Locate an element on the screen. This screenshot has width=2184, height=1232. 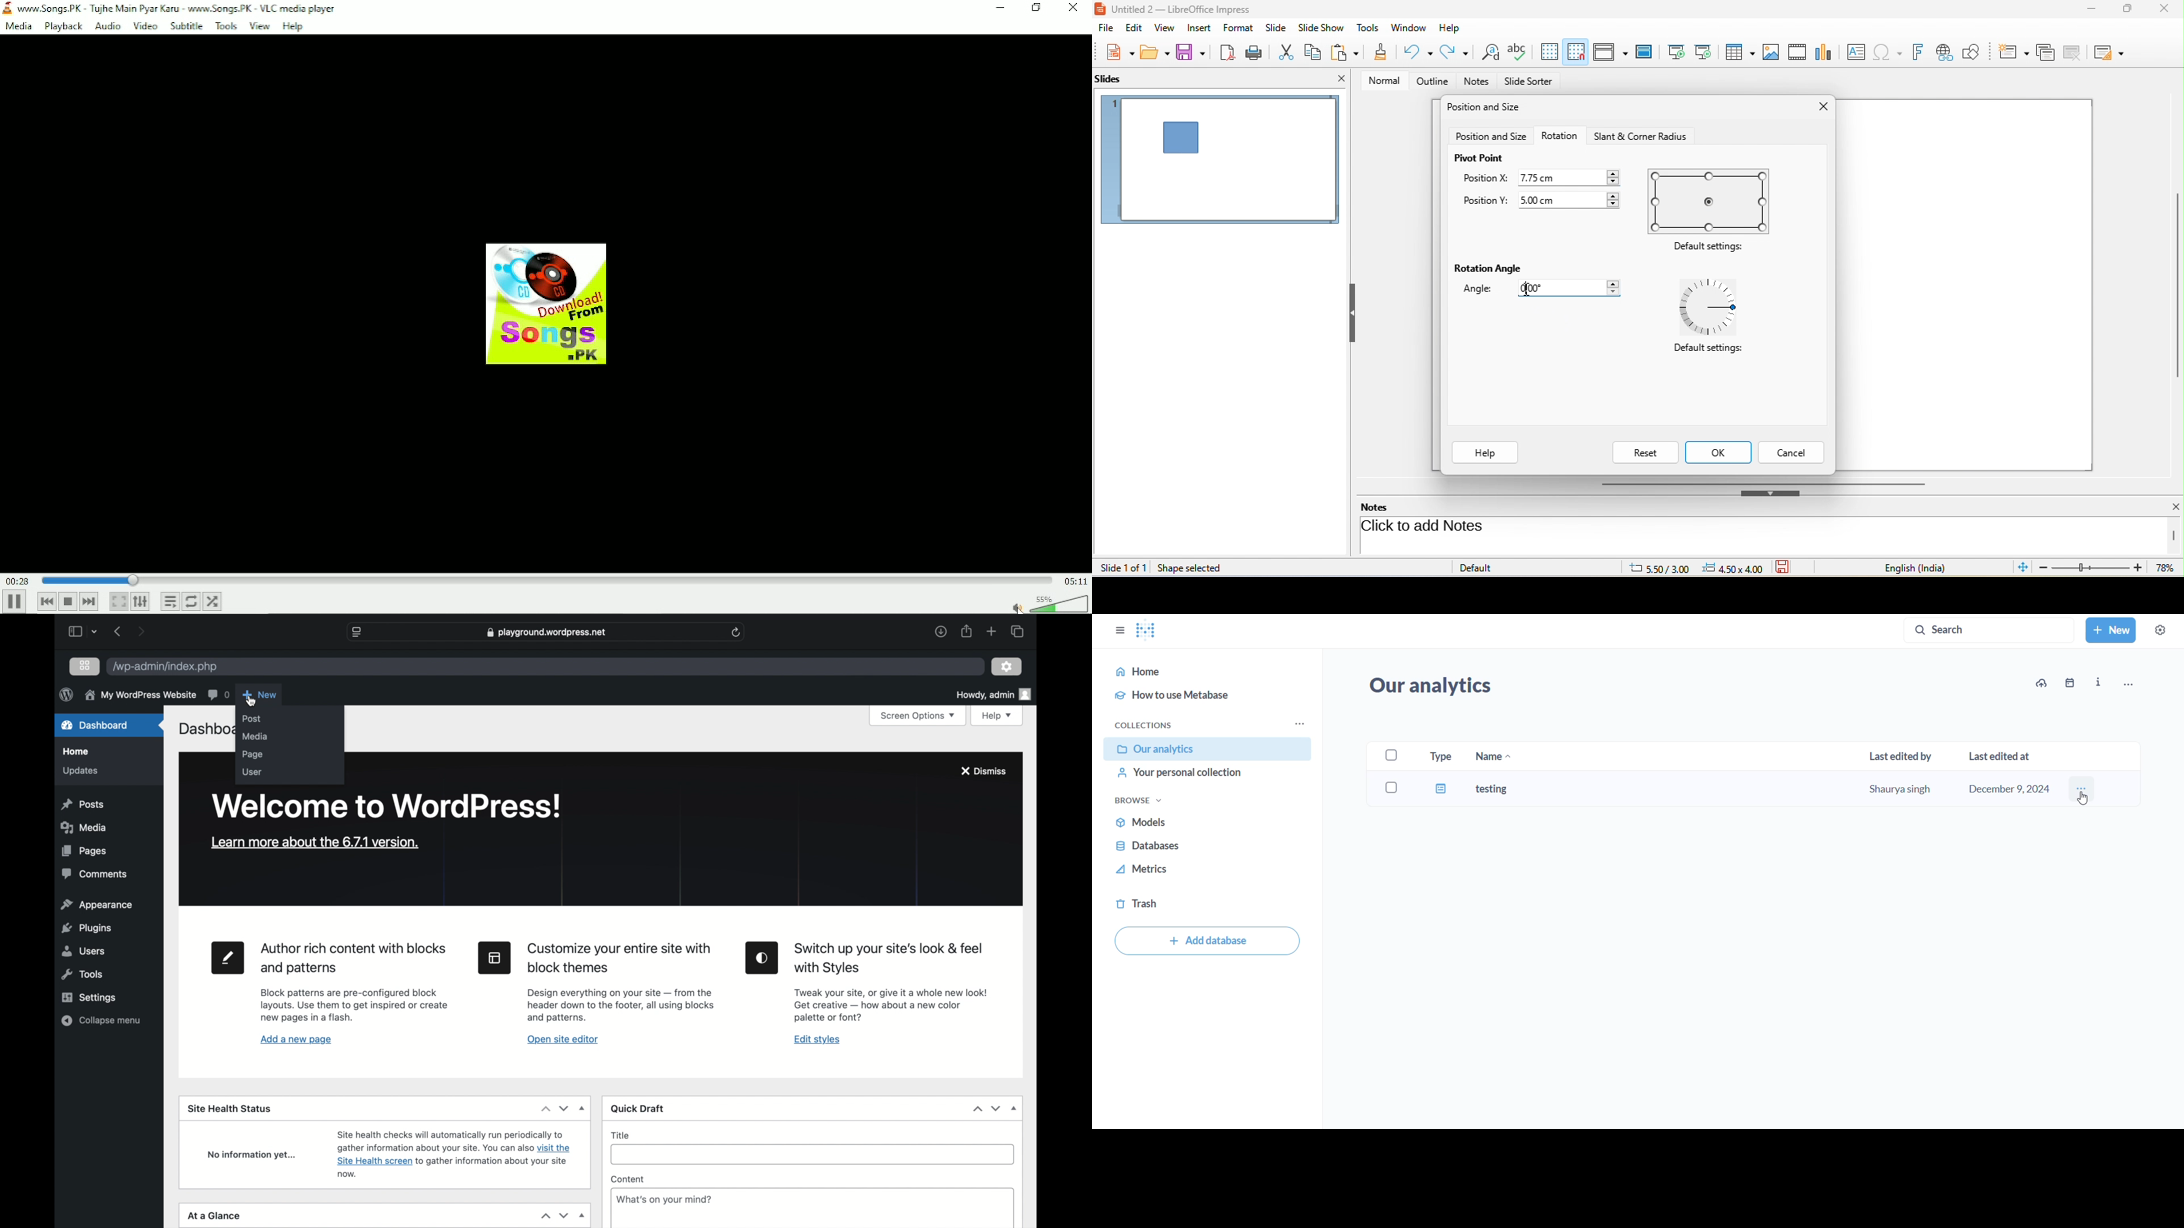
save is located at coordinates (1788, 568).